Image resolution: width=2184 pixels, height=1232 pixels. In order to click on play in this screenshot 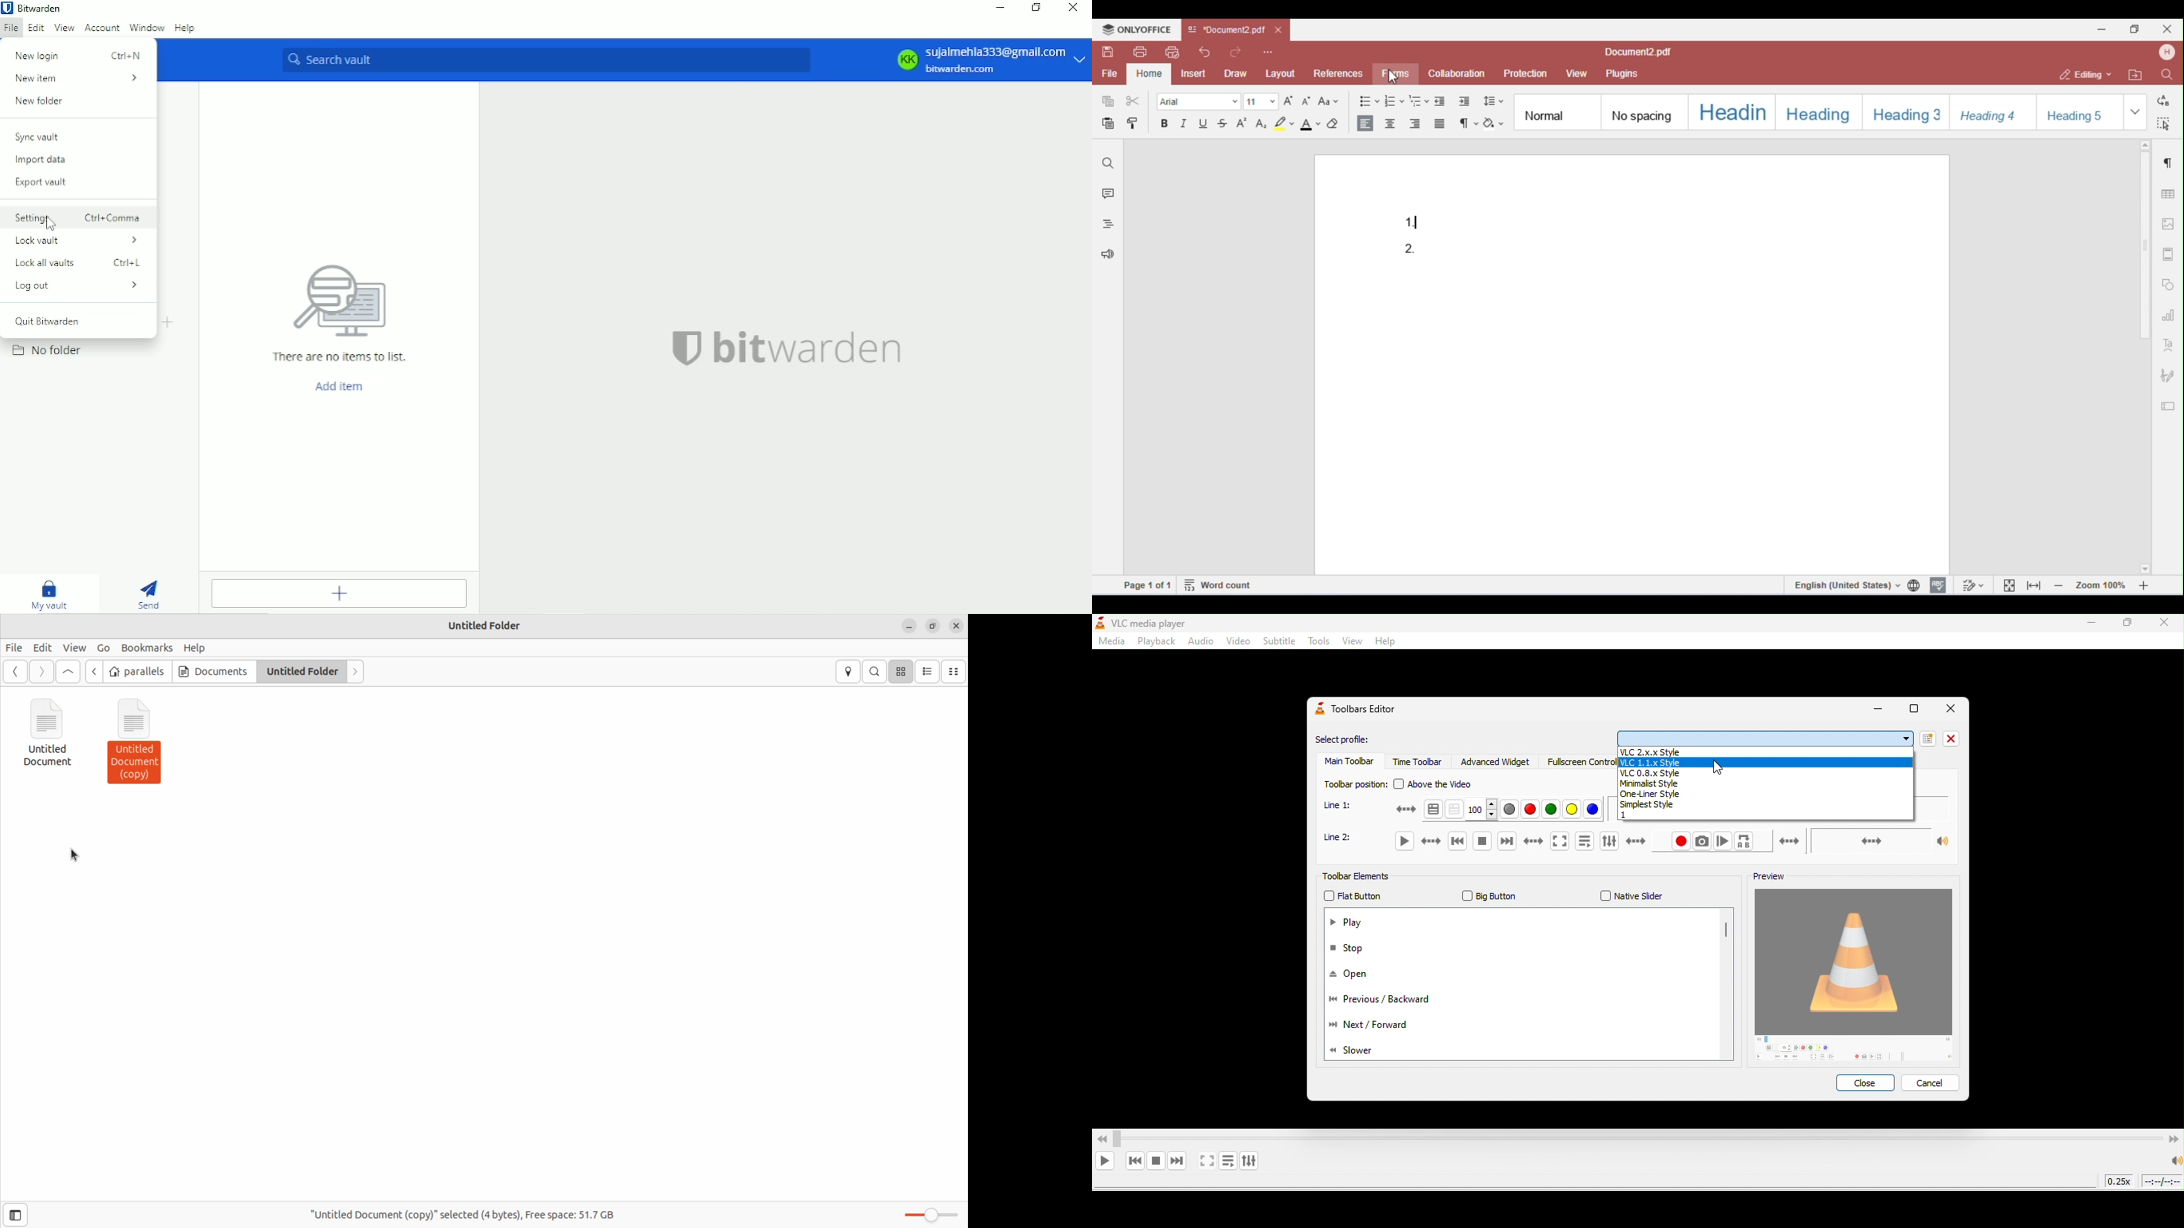, I will do `click(1107, 1162)`.